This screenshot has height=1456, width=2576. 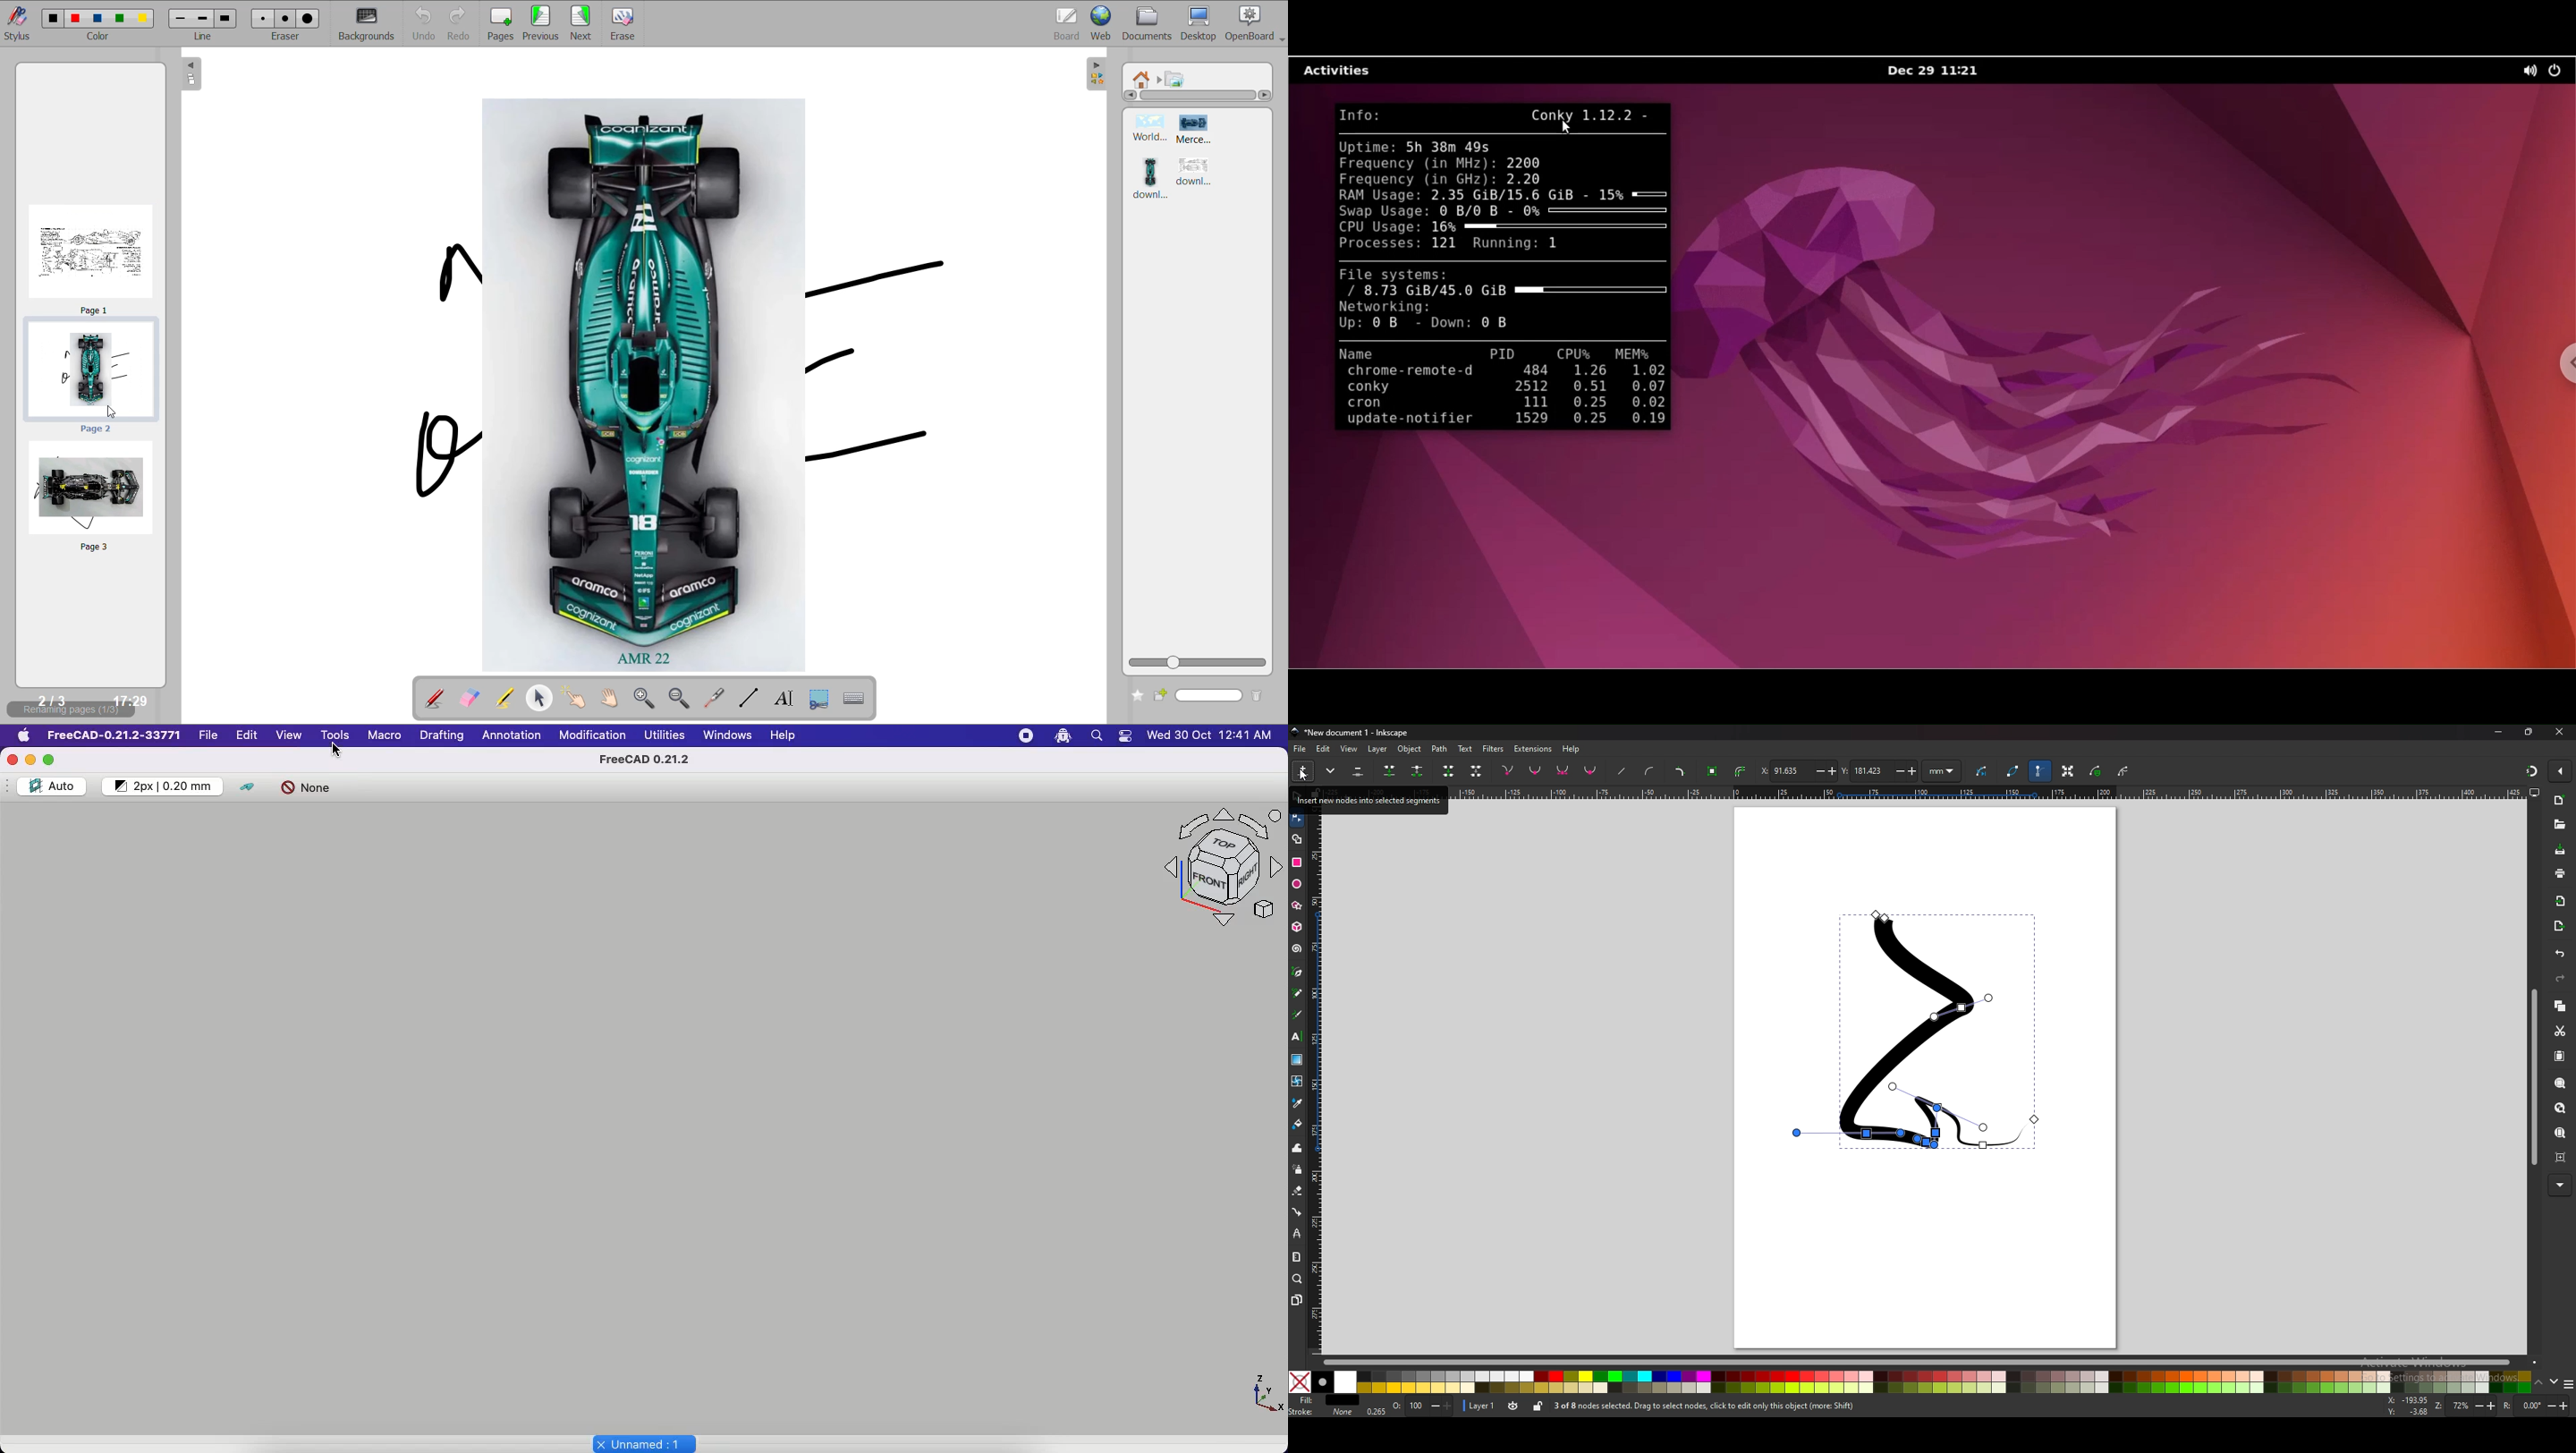 I want to click on delete selected nodes, so click(x=1358, y=772).